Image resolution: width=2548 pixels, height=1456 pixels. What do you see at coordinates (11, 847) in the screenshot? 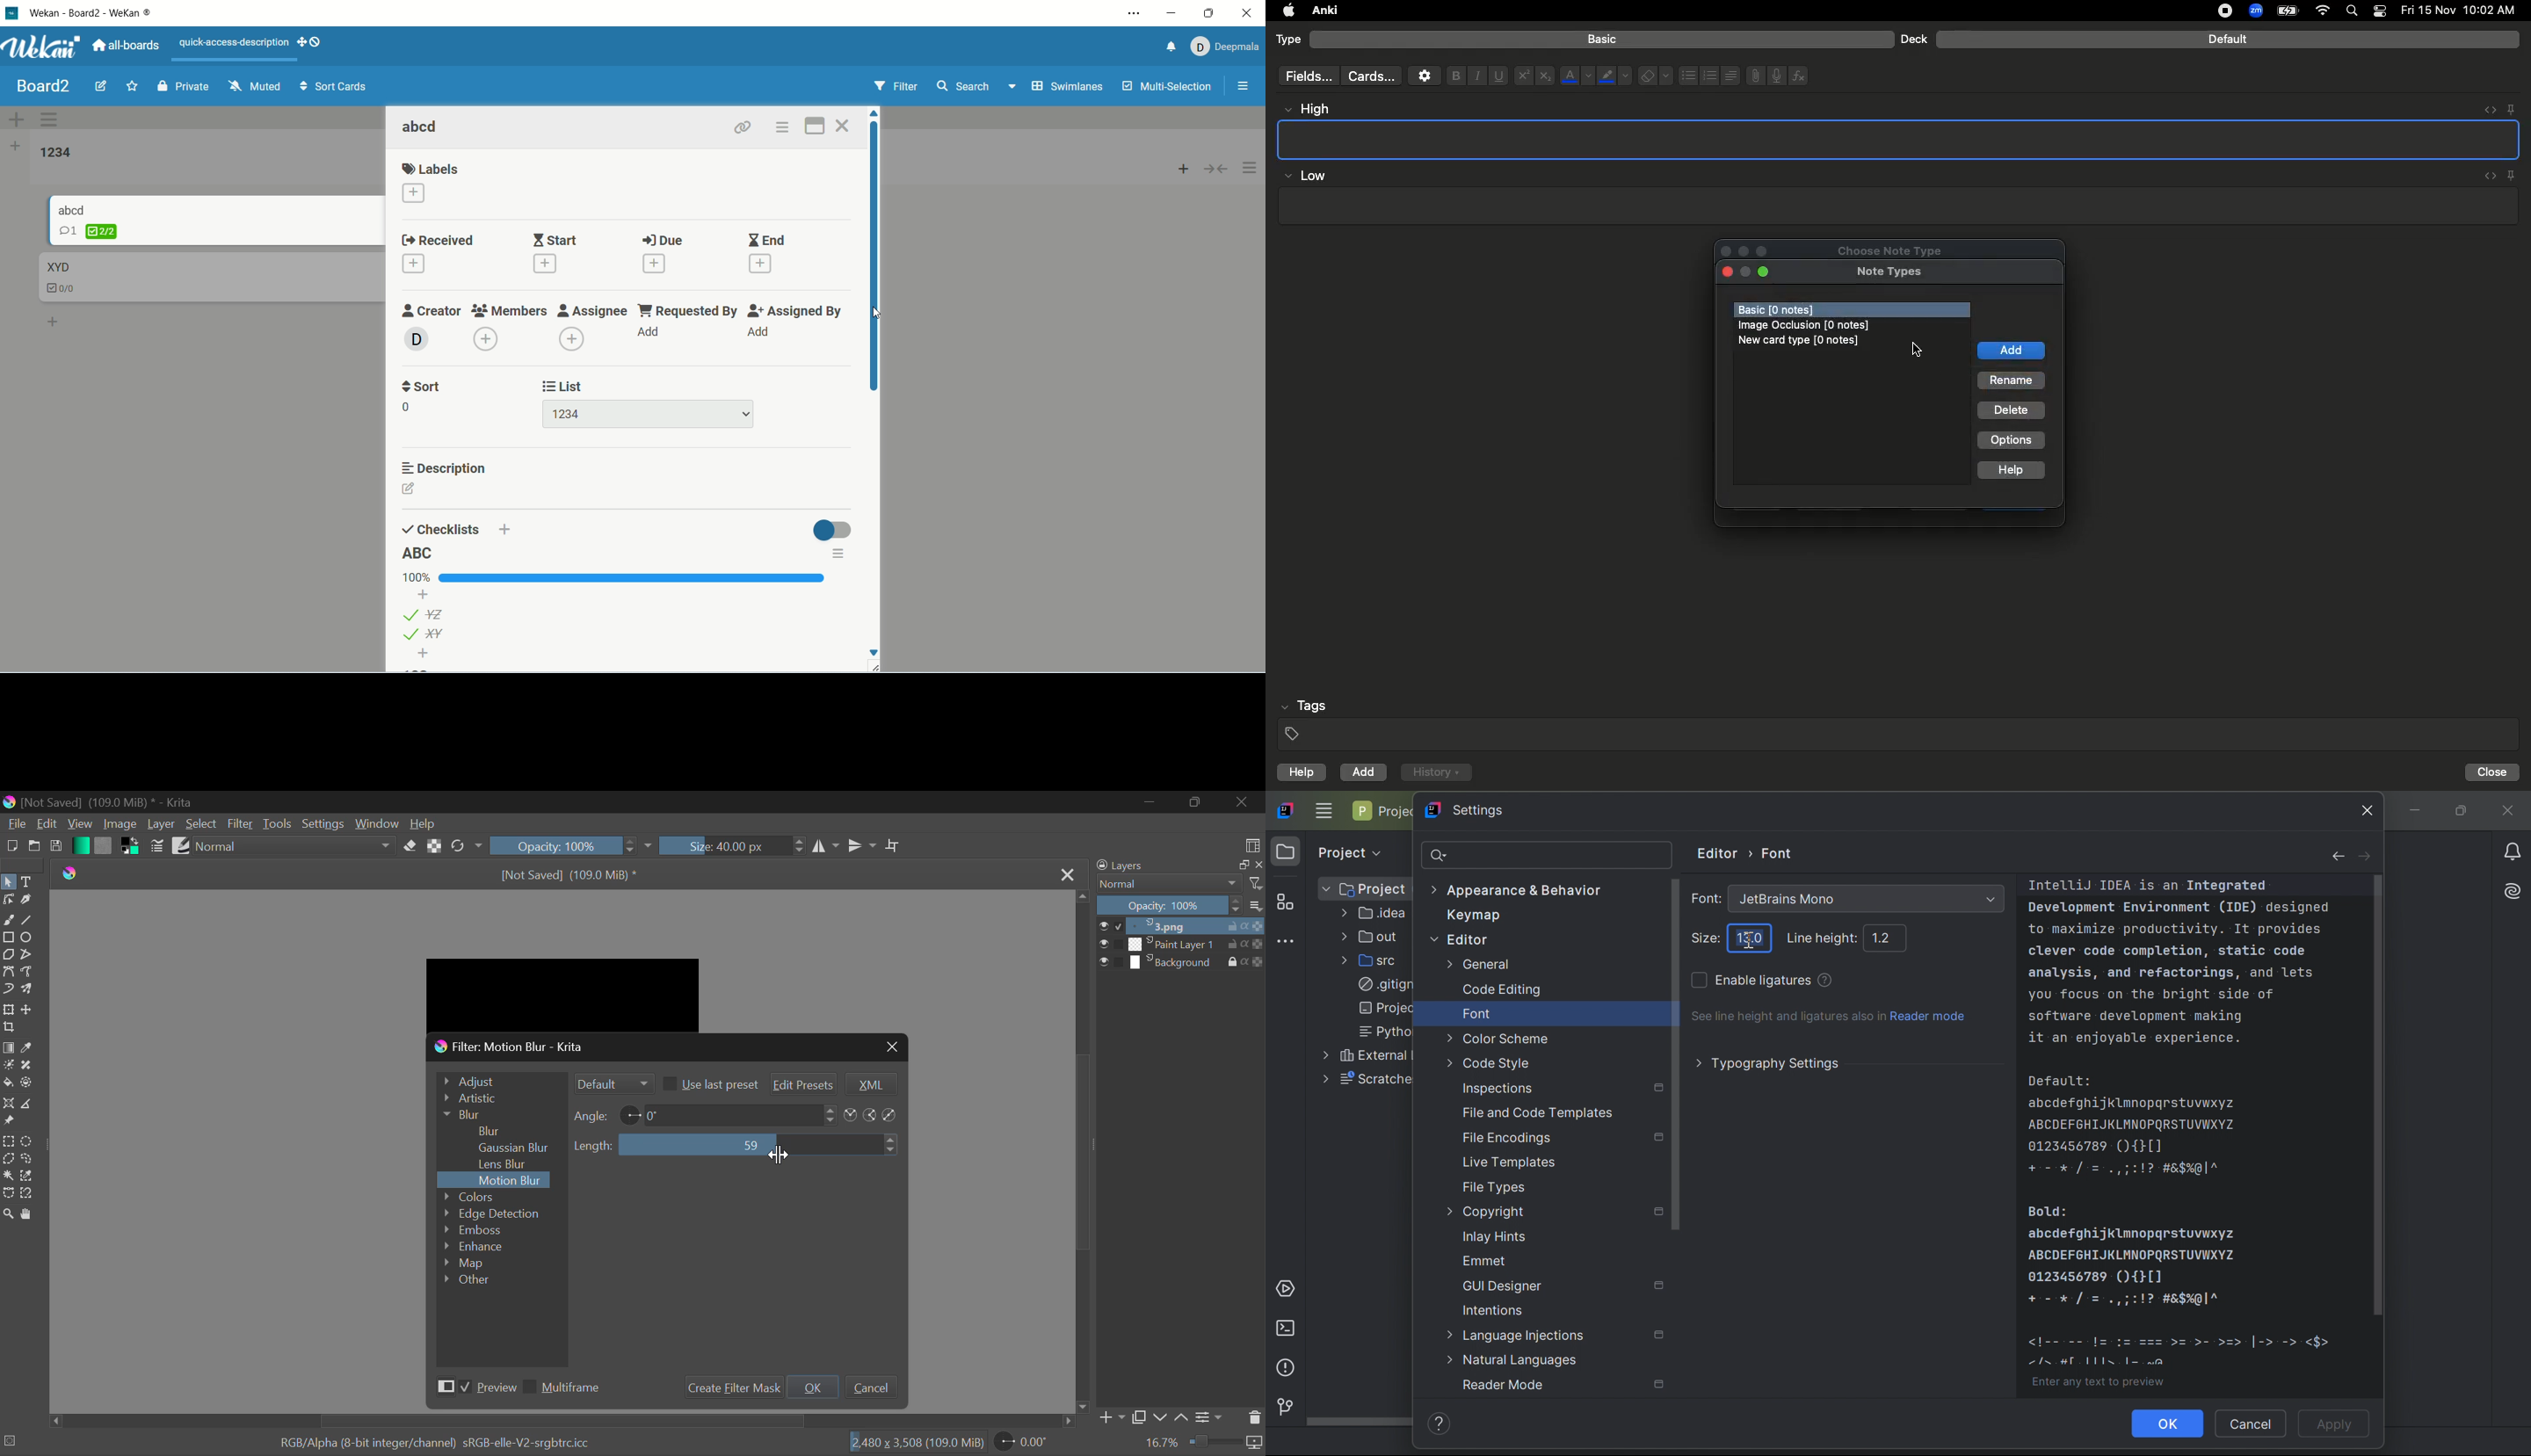
I see `New` at bounding box center [11, 847].